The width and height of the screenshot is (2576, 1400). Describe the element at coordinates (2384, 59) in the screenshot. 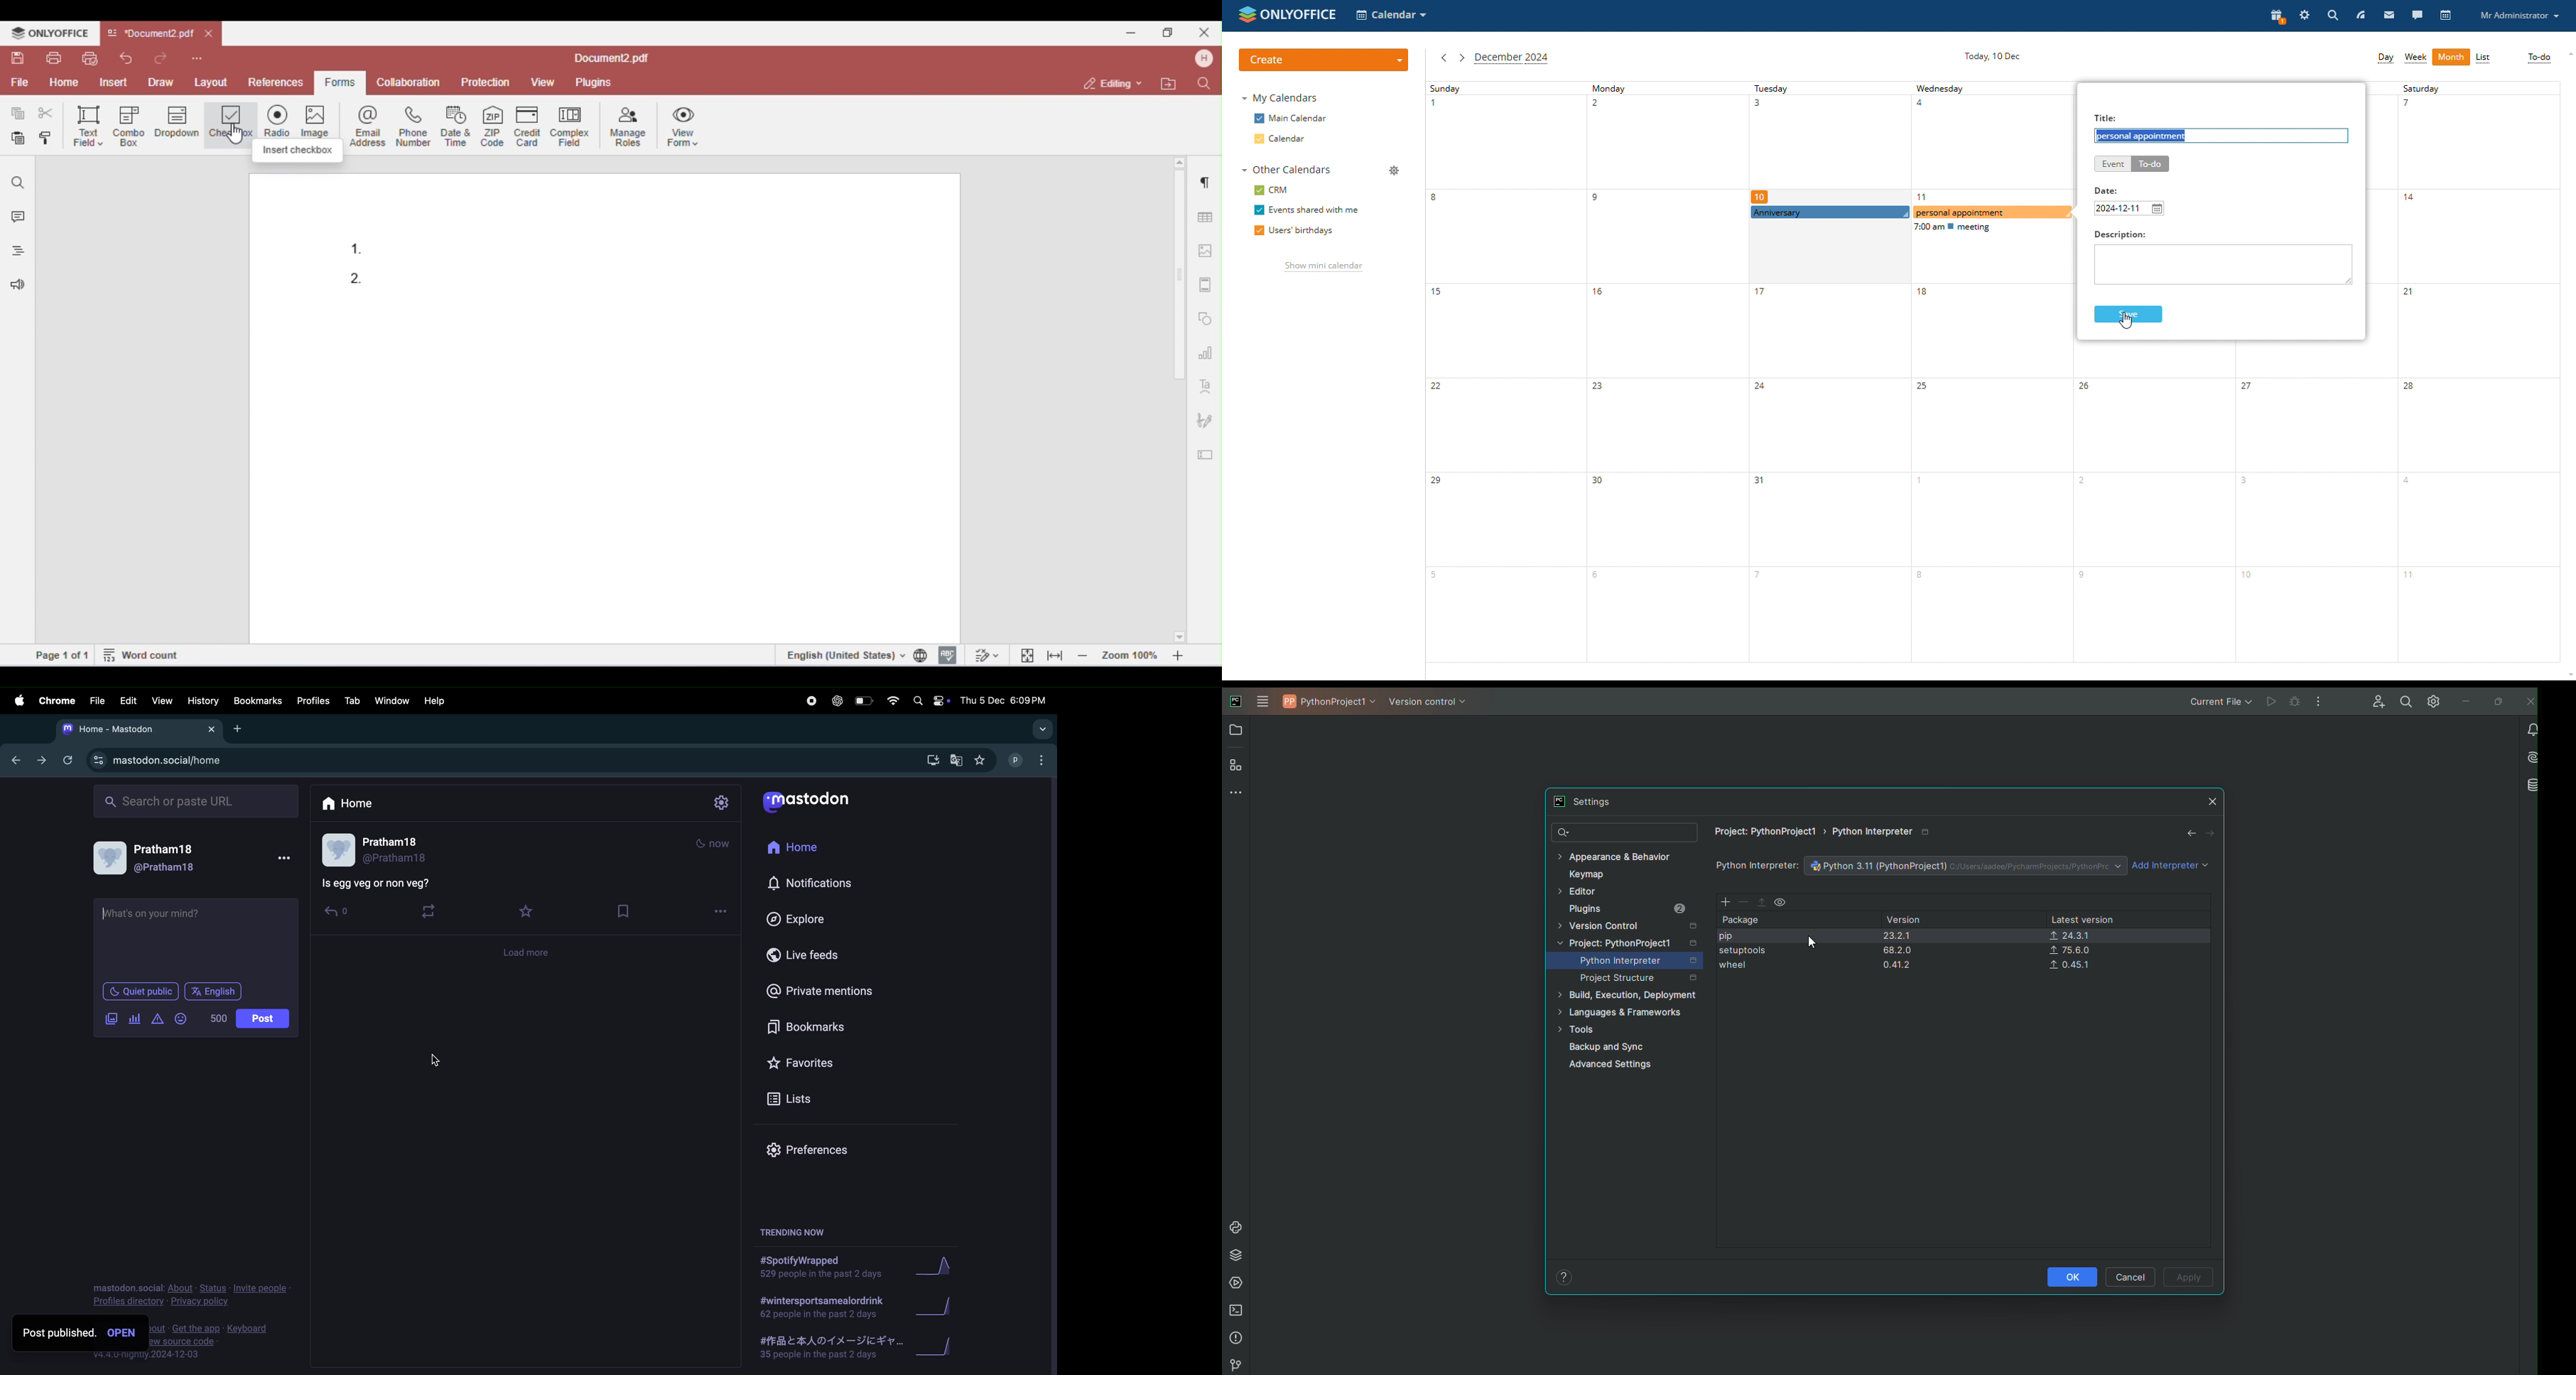

I see `day view` at that location.